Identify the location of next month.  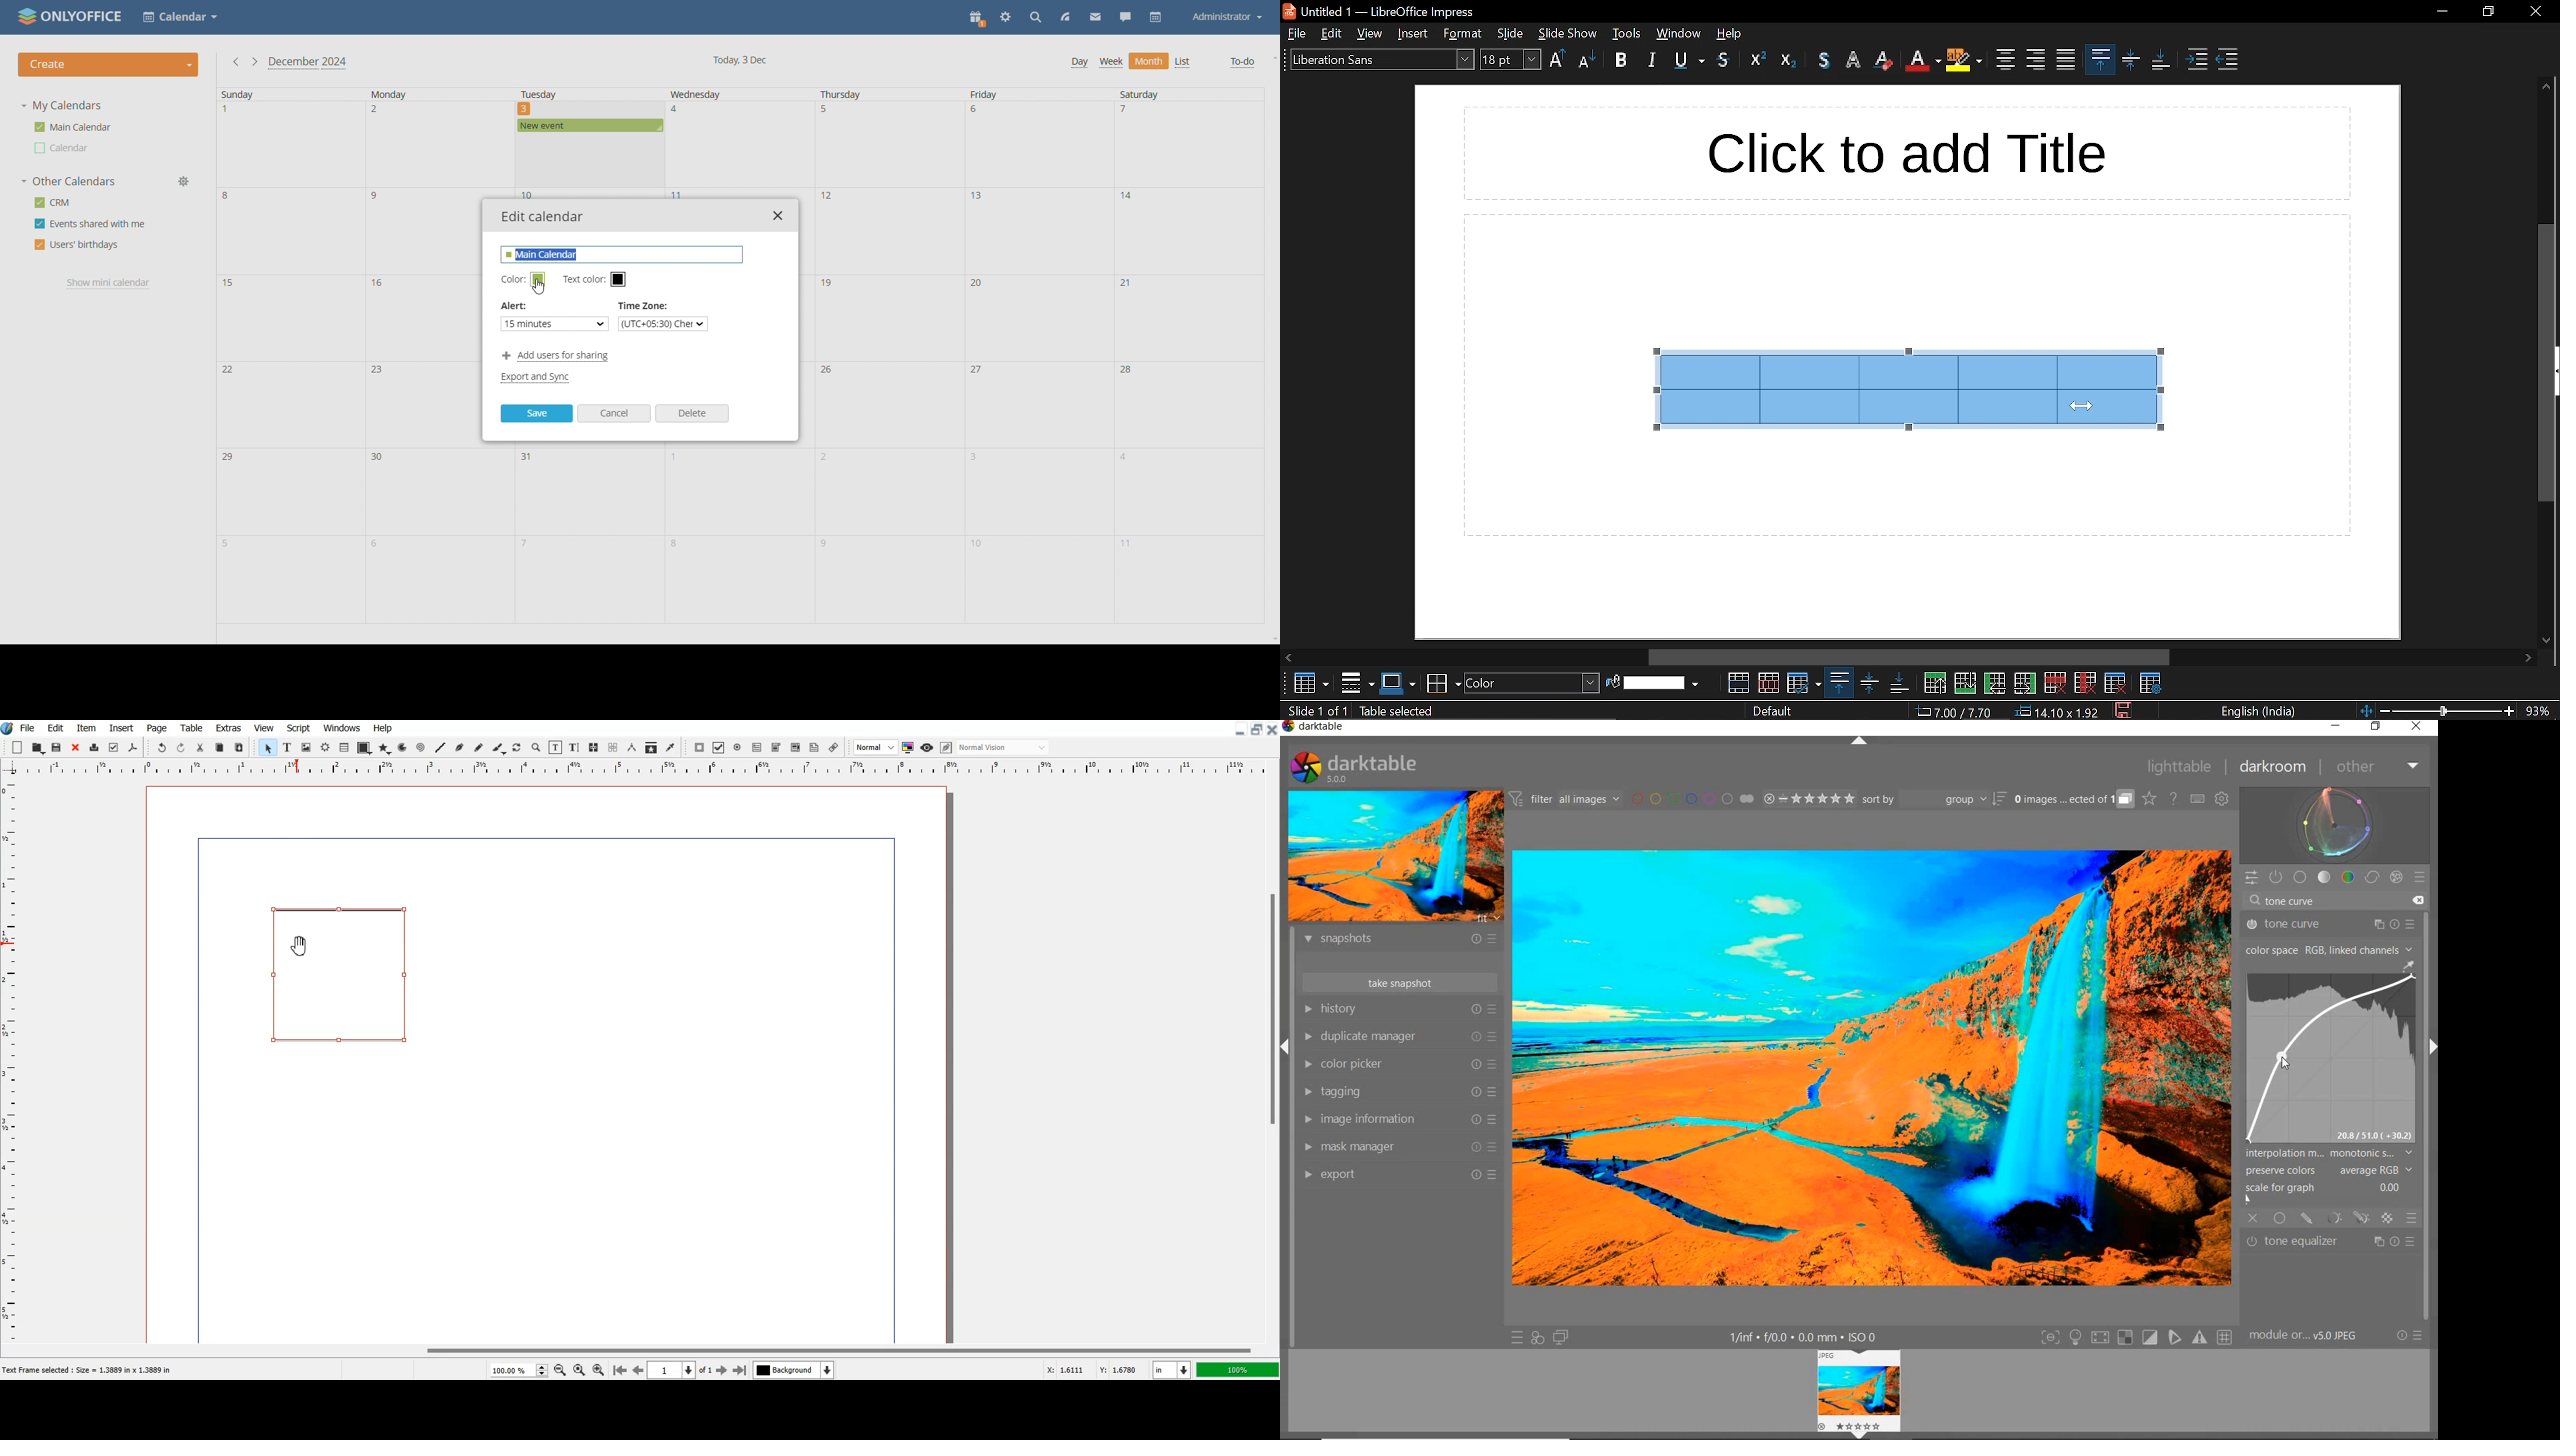
(254, 61).